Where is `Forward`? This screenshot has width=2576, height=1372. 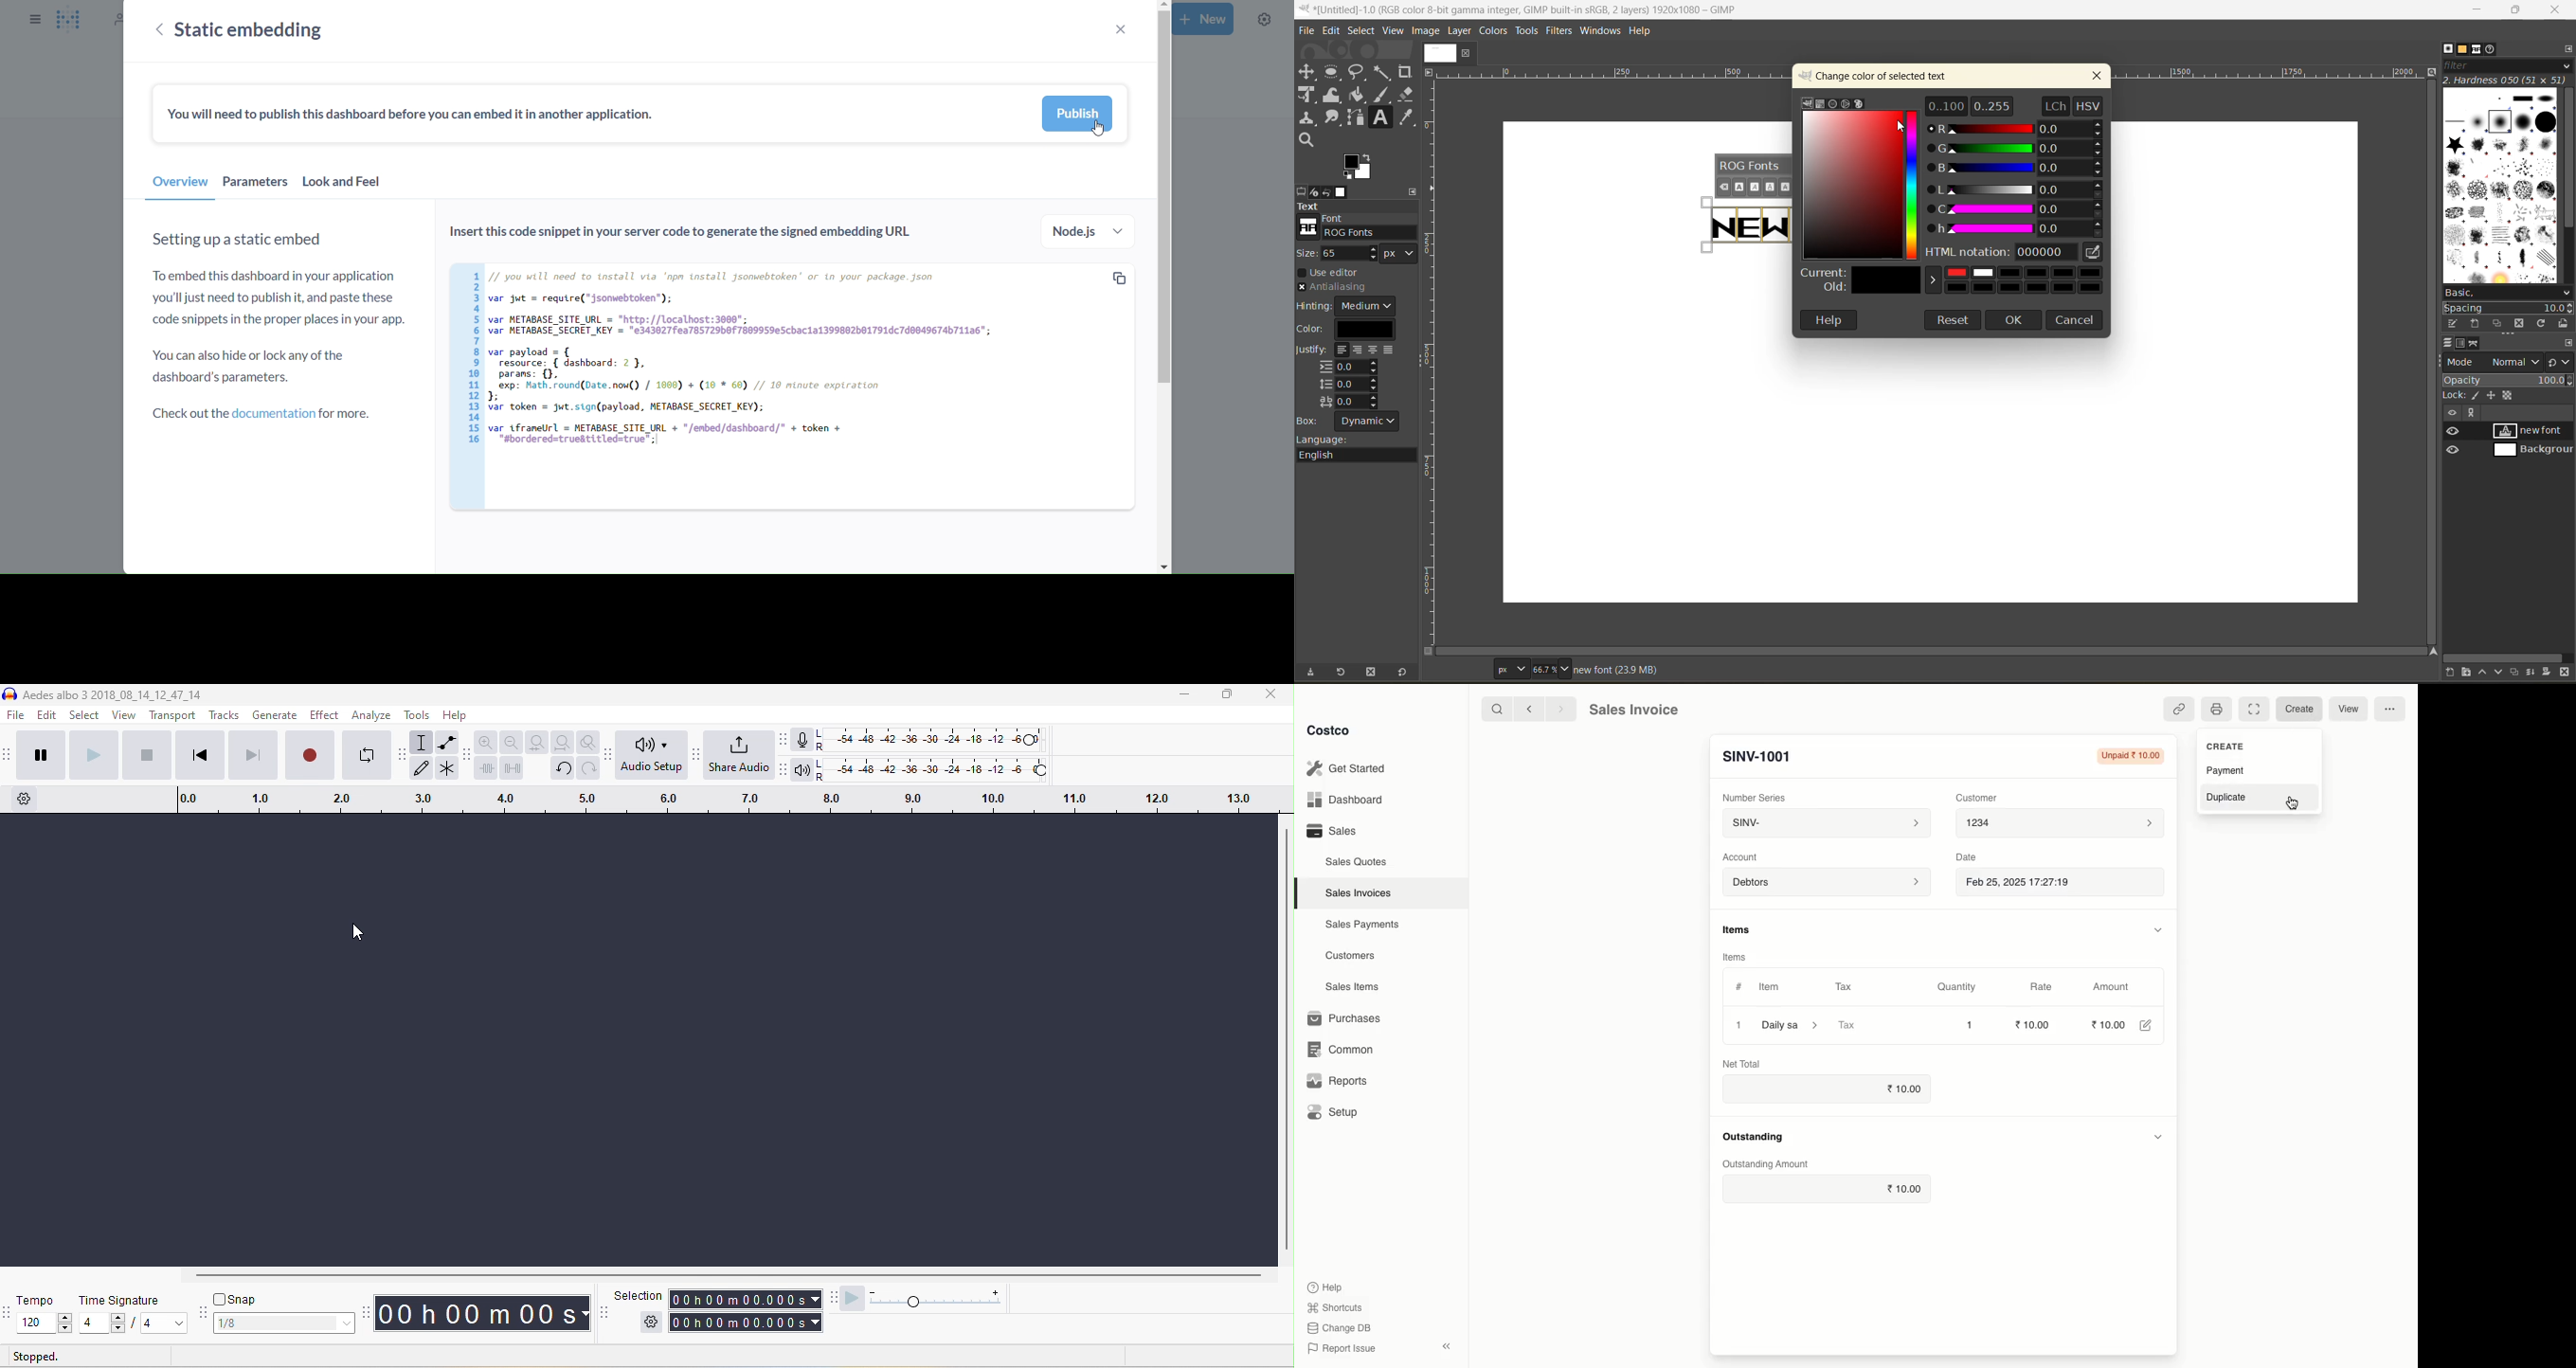 Forward is located at coordinates (1560, 710).